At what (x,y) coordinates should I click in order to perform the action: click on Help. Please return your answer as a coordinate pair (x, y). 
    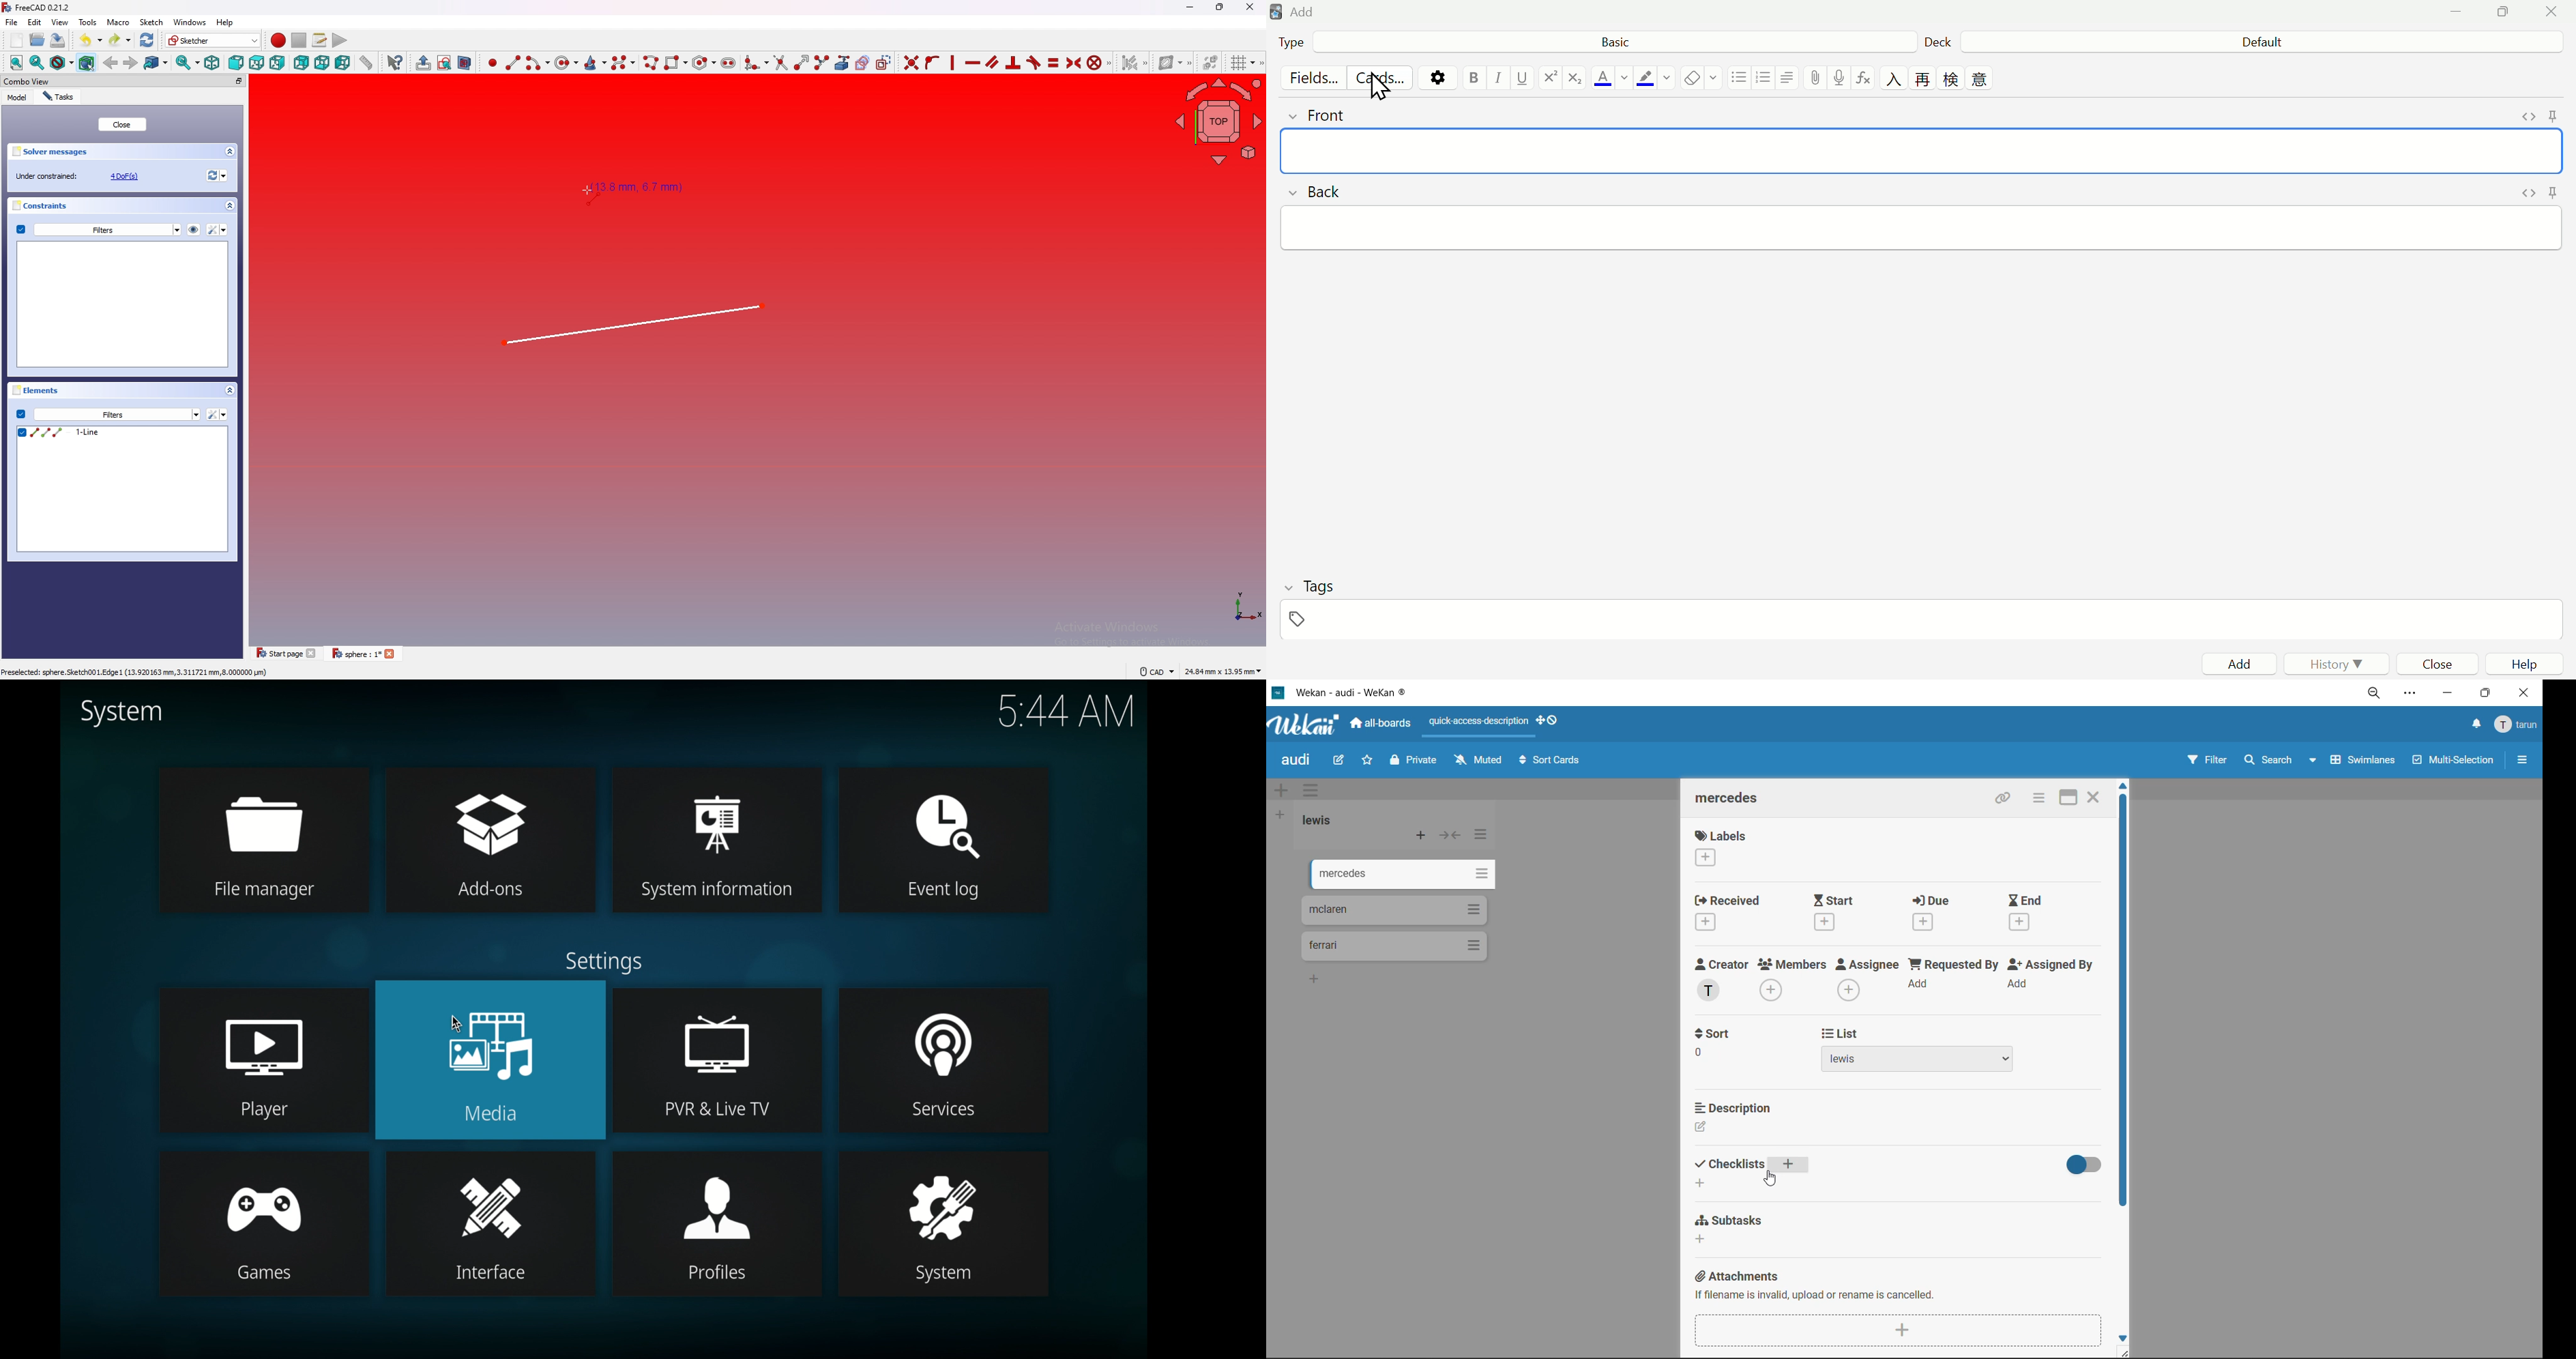
    Looking at the image, I should click on (2522, 663).